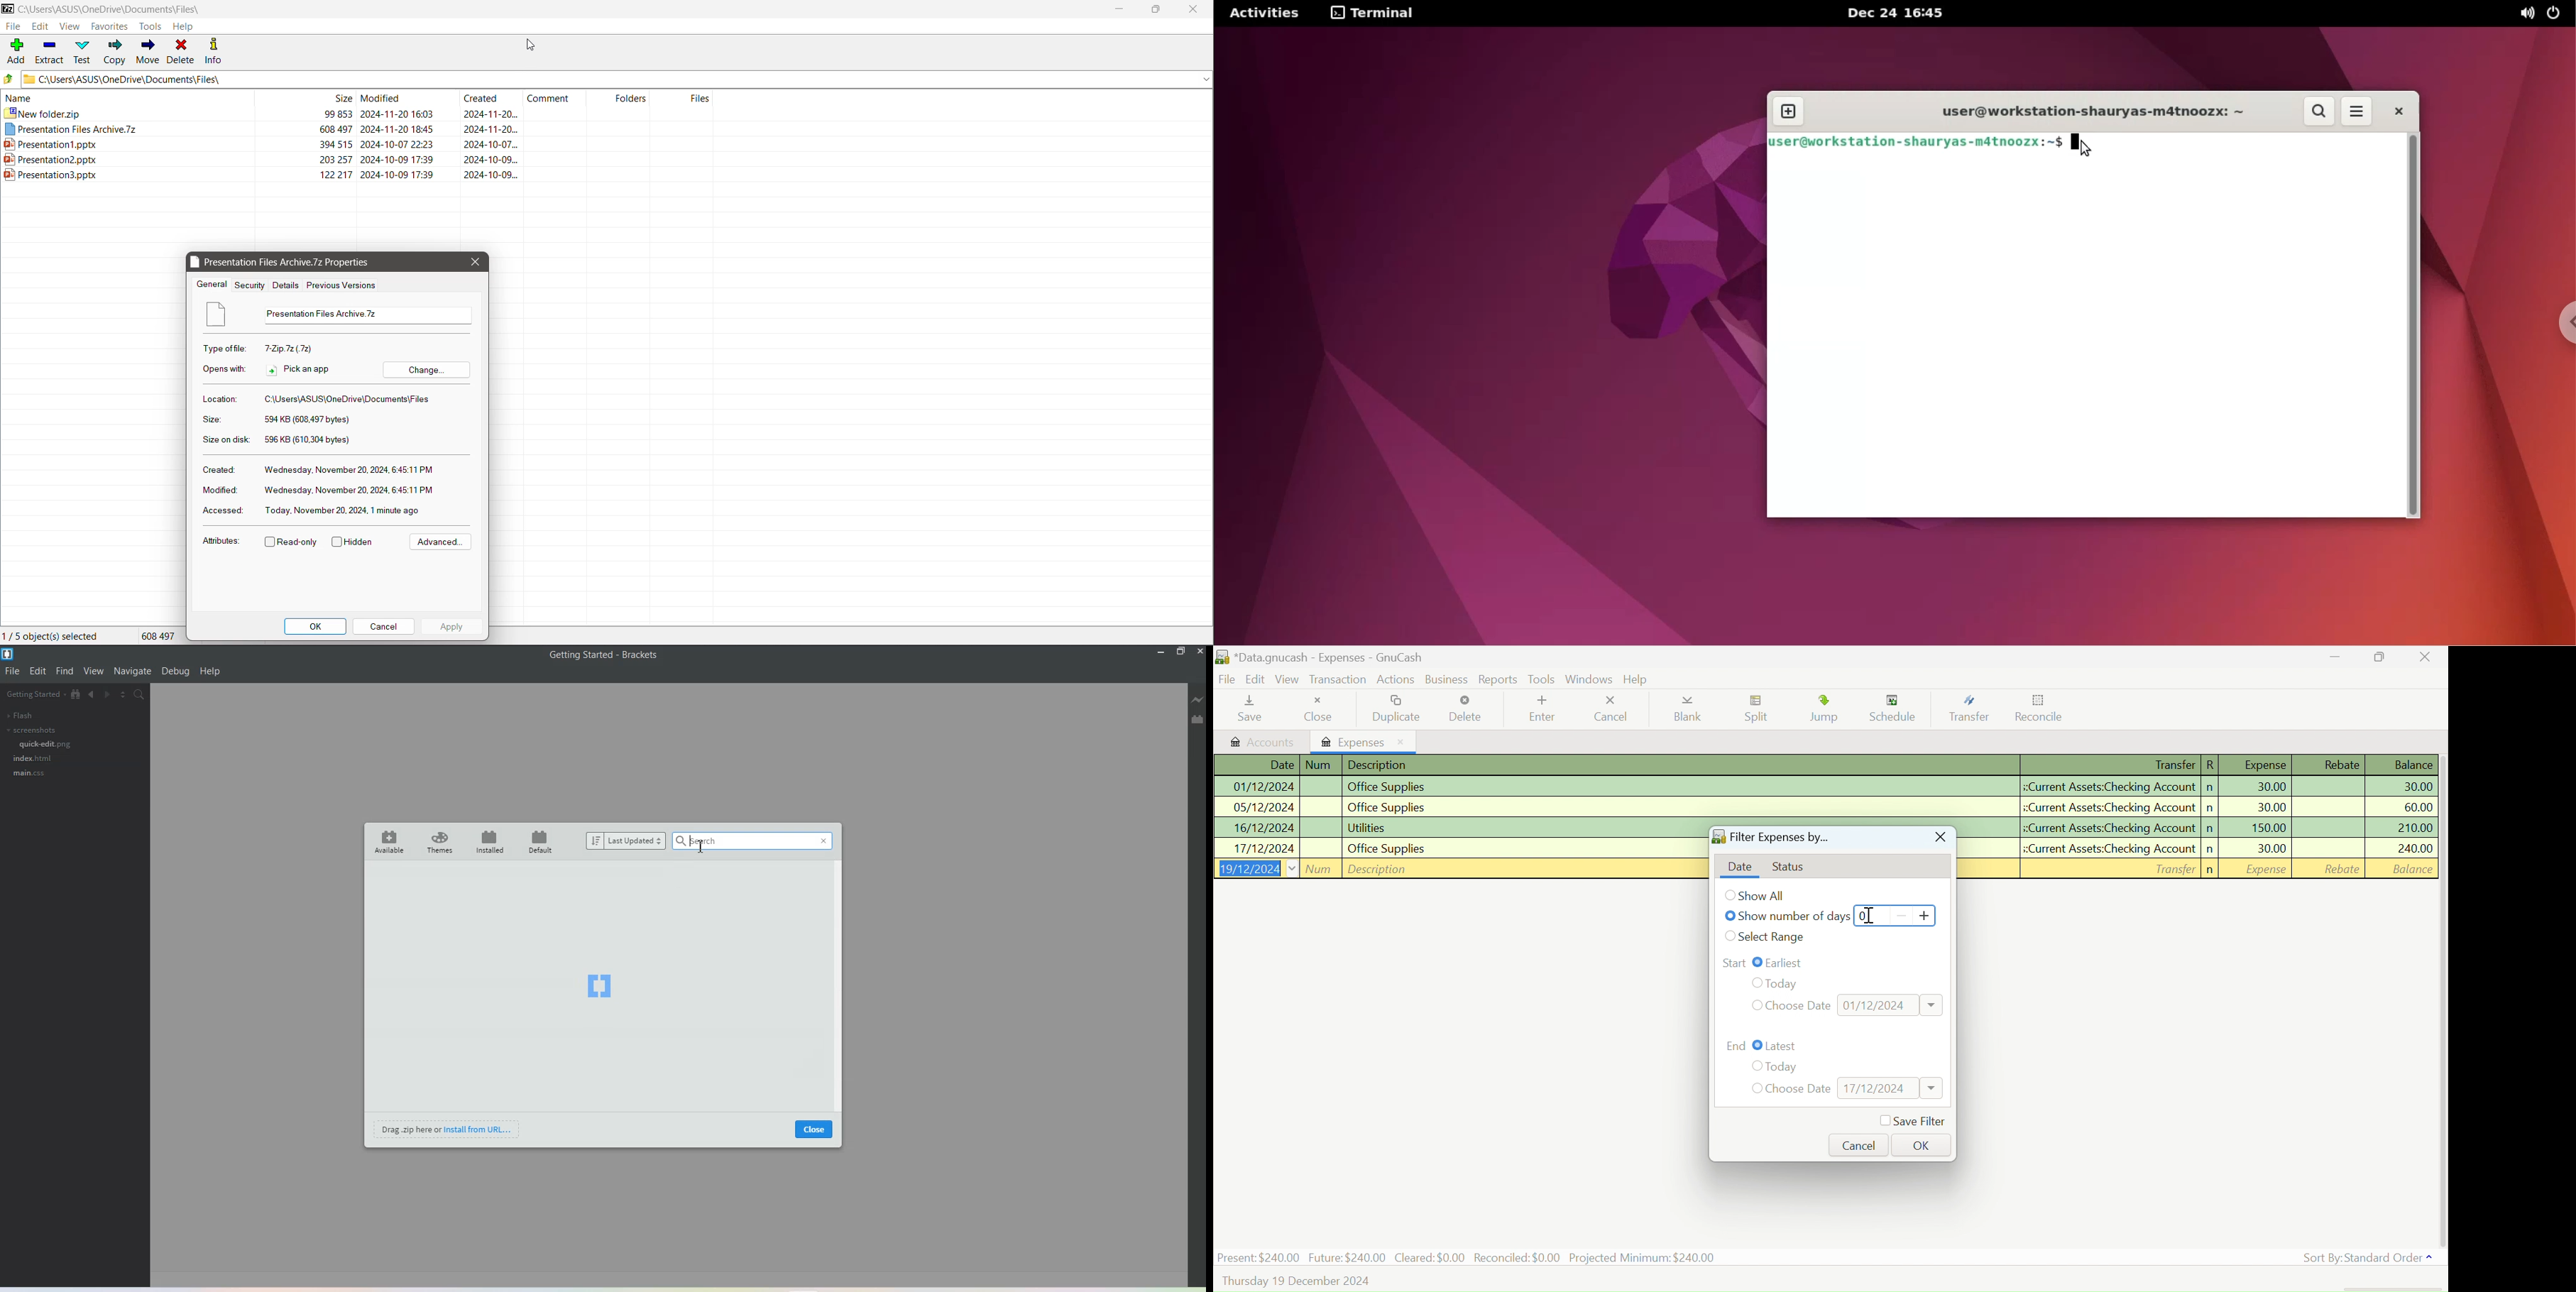 The height and width of the screenshot is (1316, 2576). What do you see at coordinates (1337, 680) in the screenshot?
I see `Transaction` at bounding box center [1337, 680].